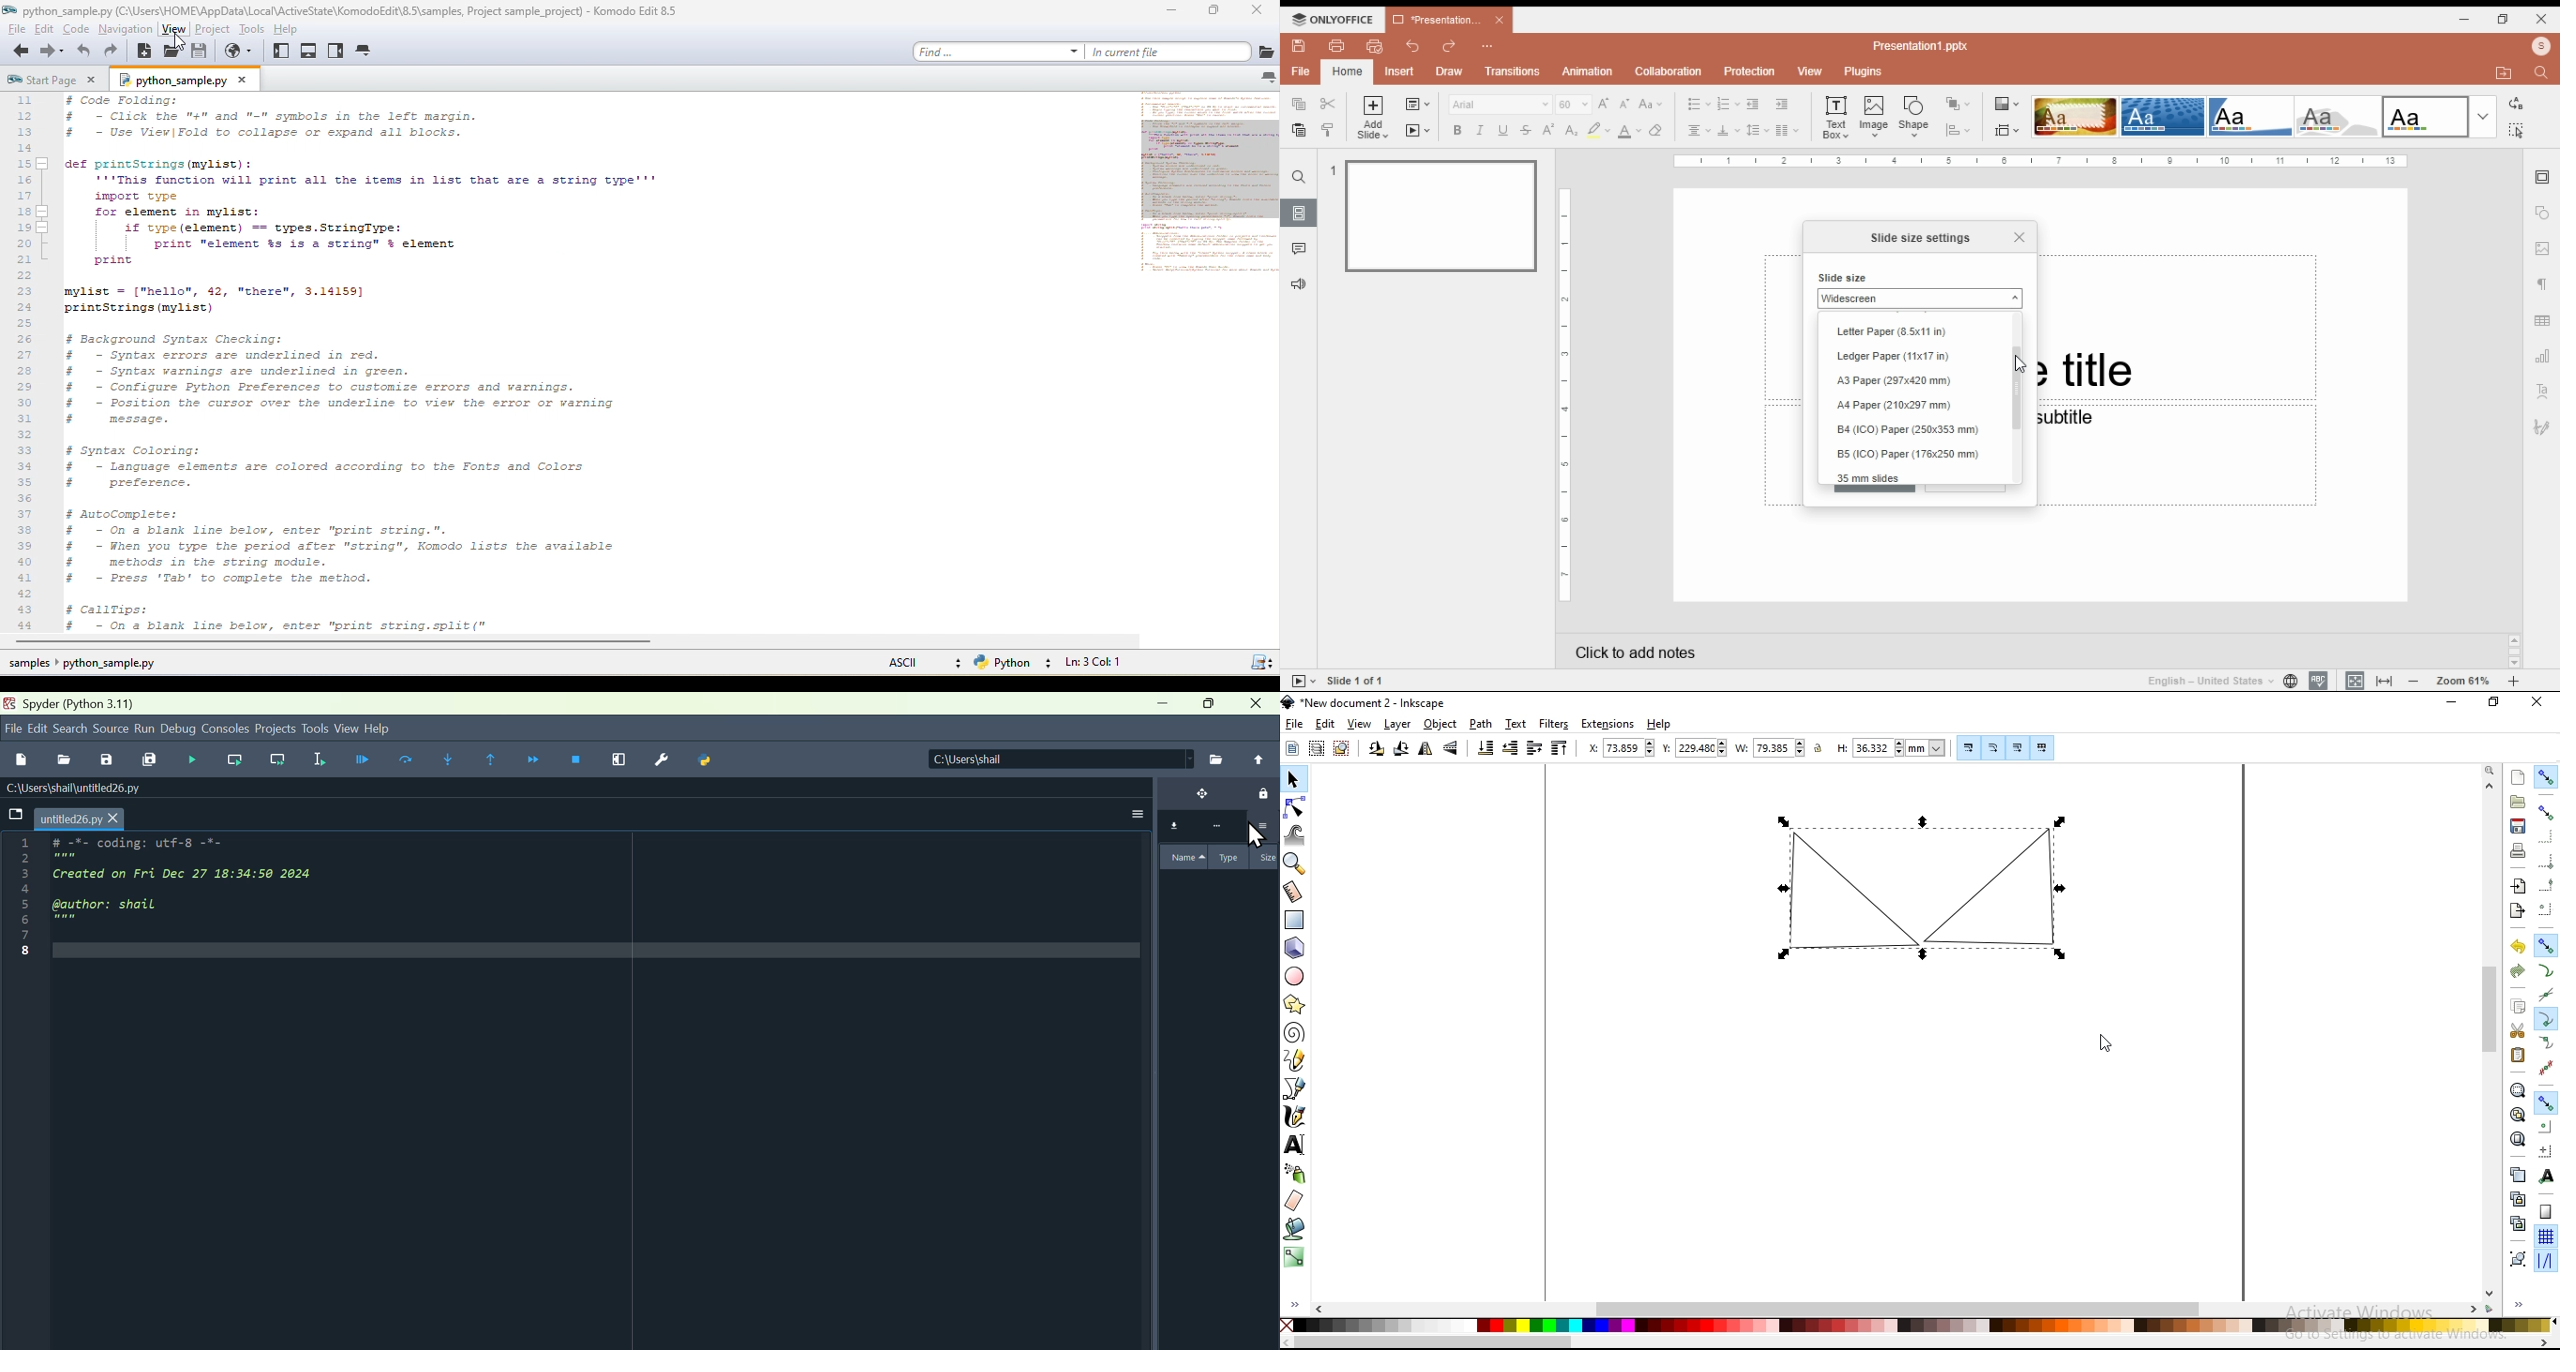  I want to click on insert columns, so click(1787, 132).